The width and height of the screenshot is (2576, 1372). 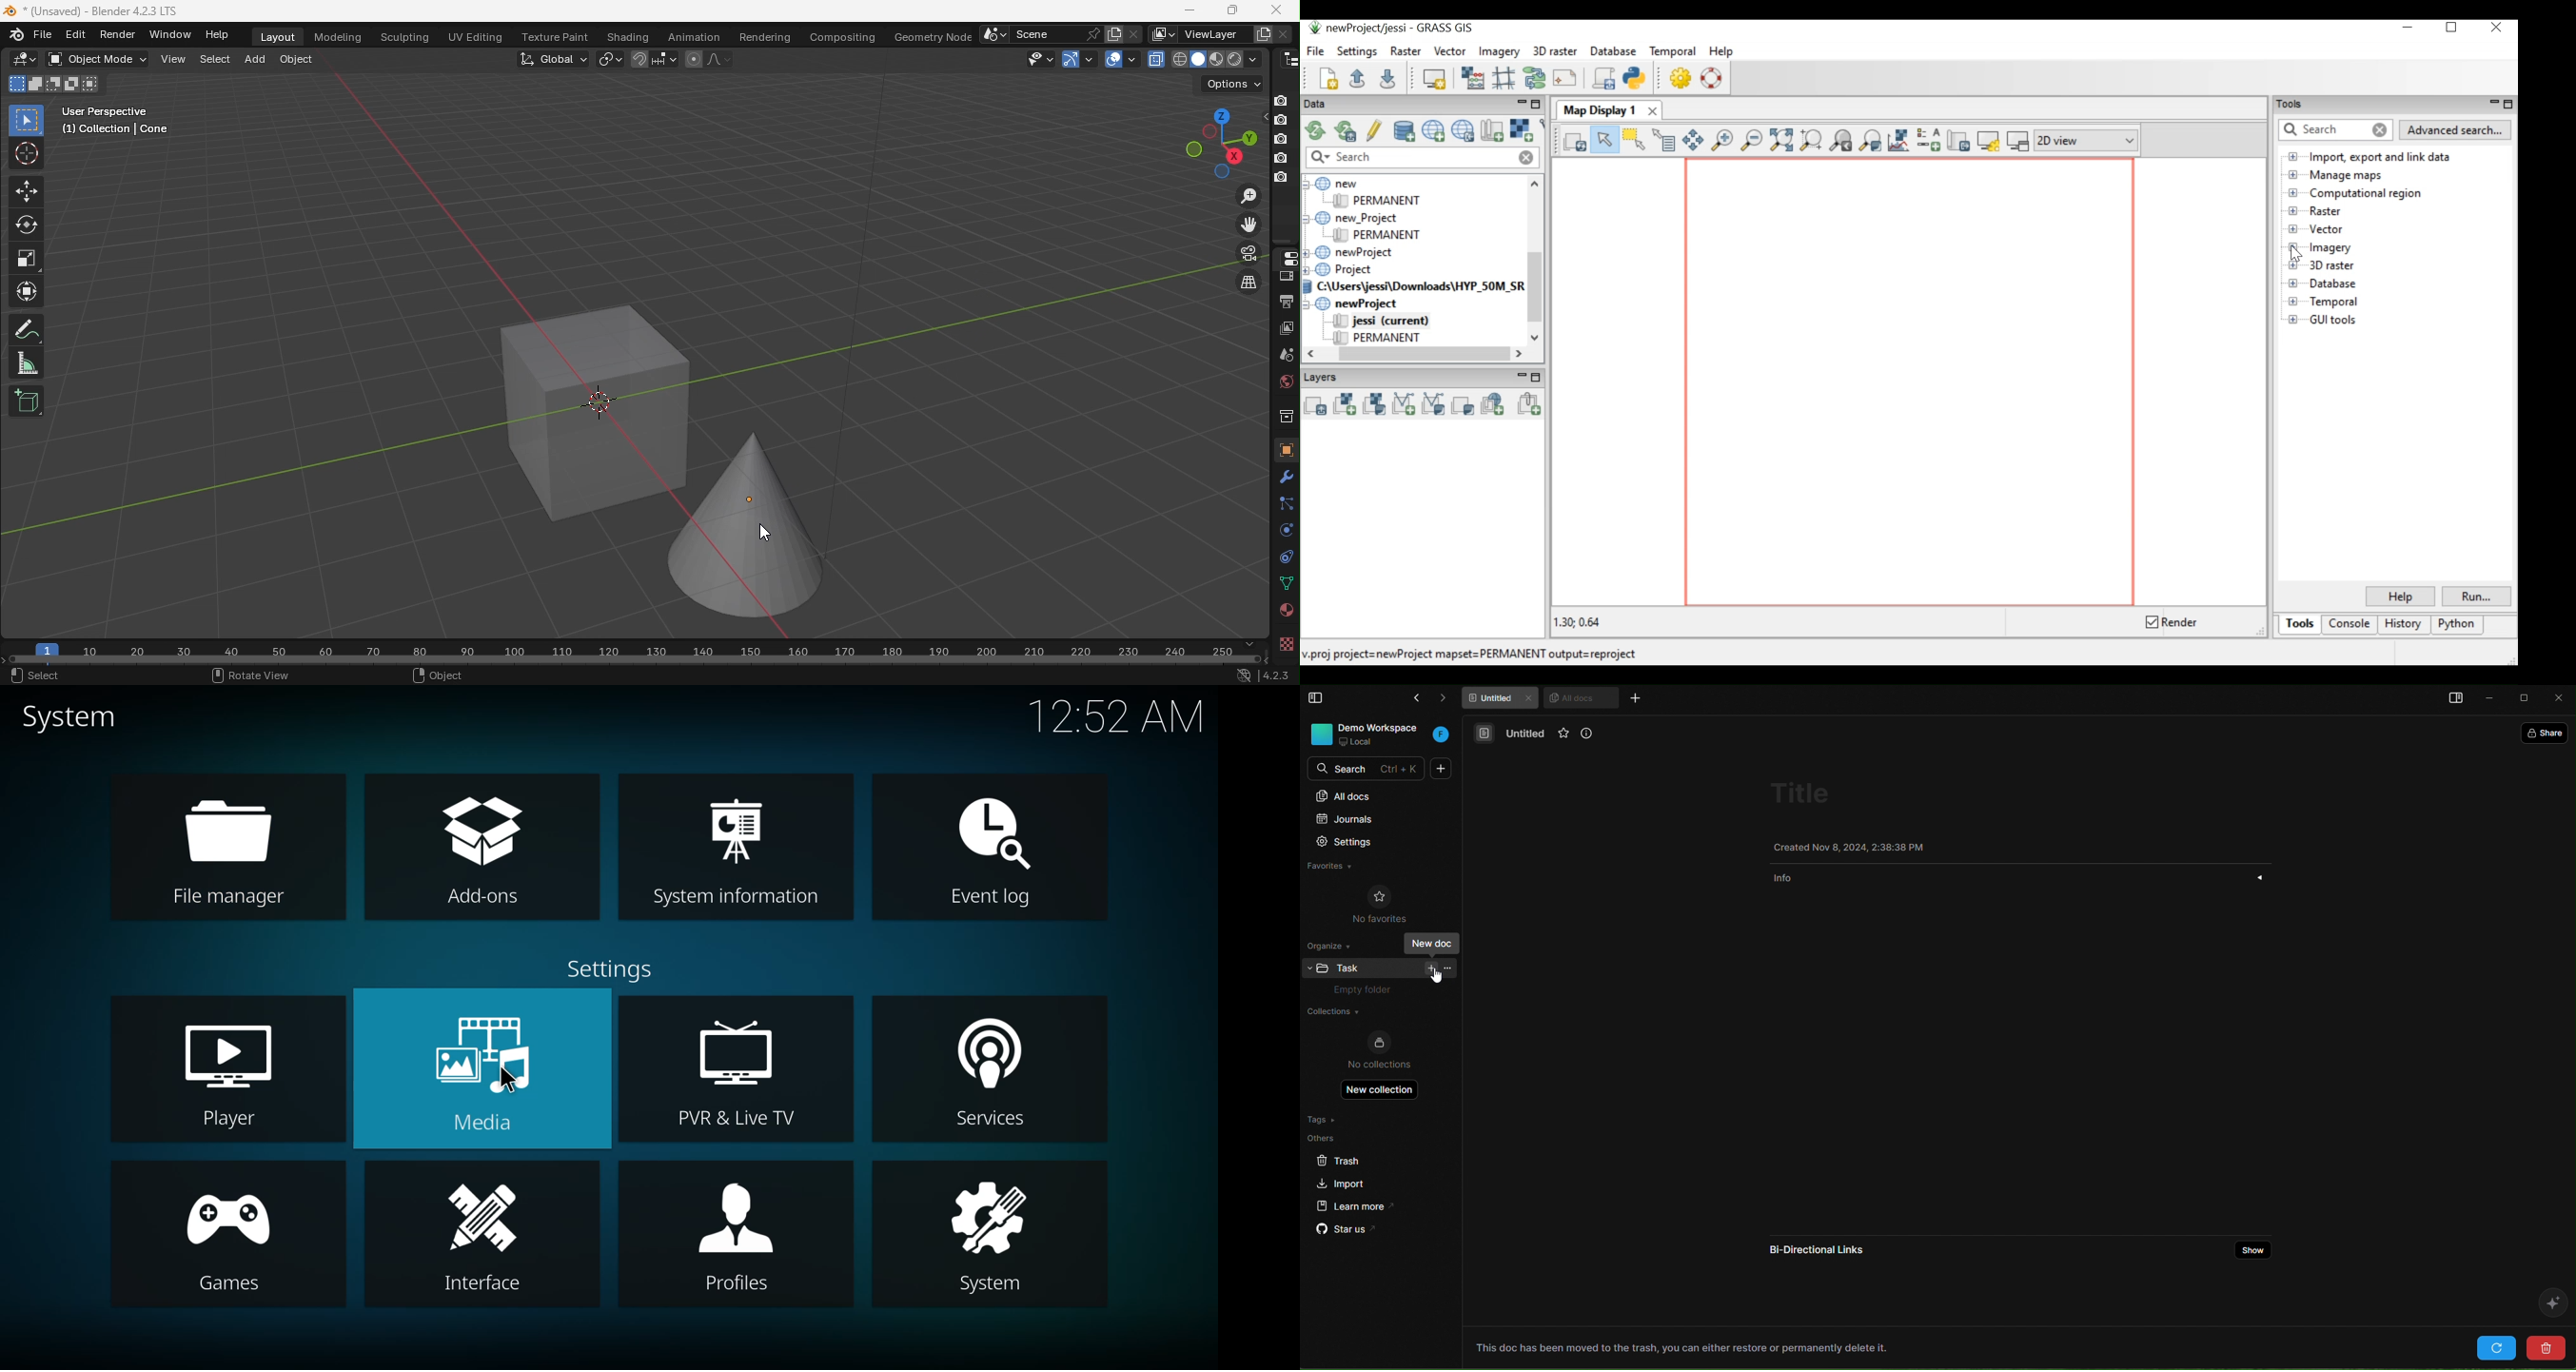 I want to click on Interface, so click(x=483, y=1285).